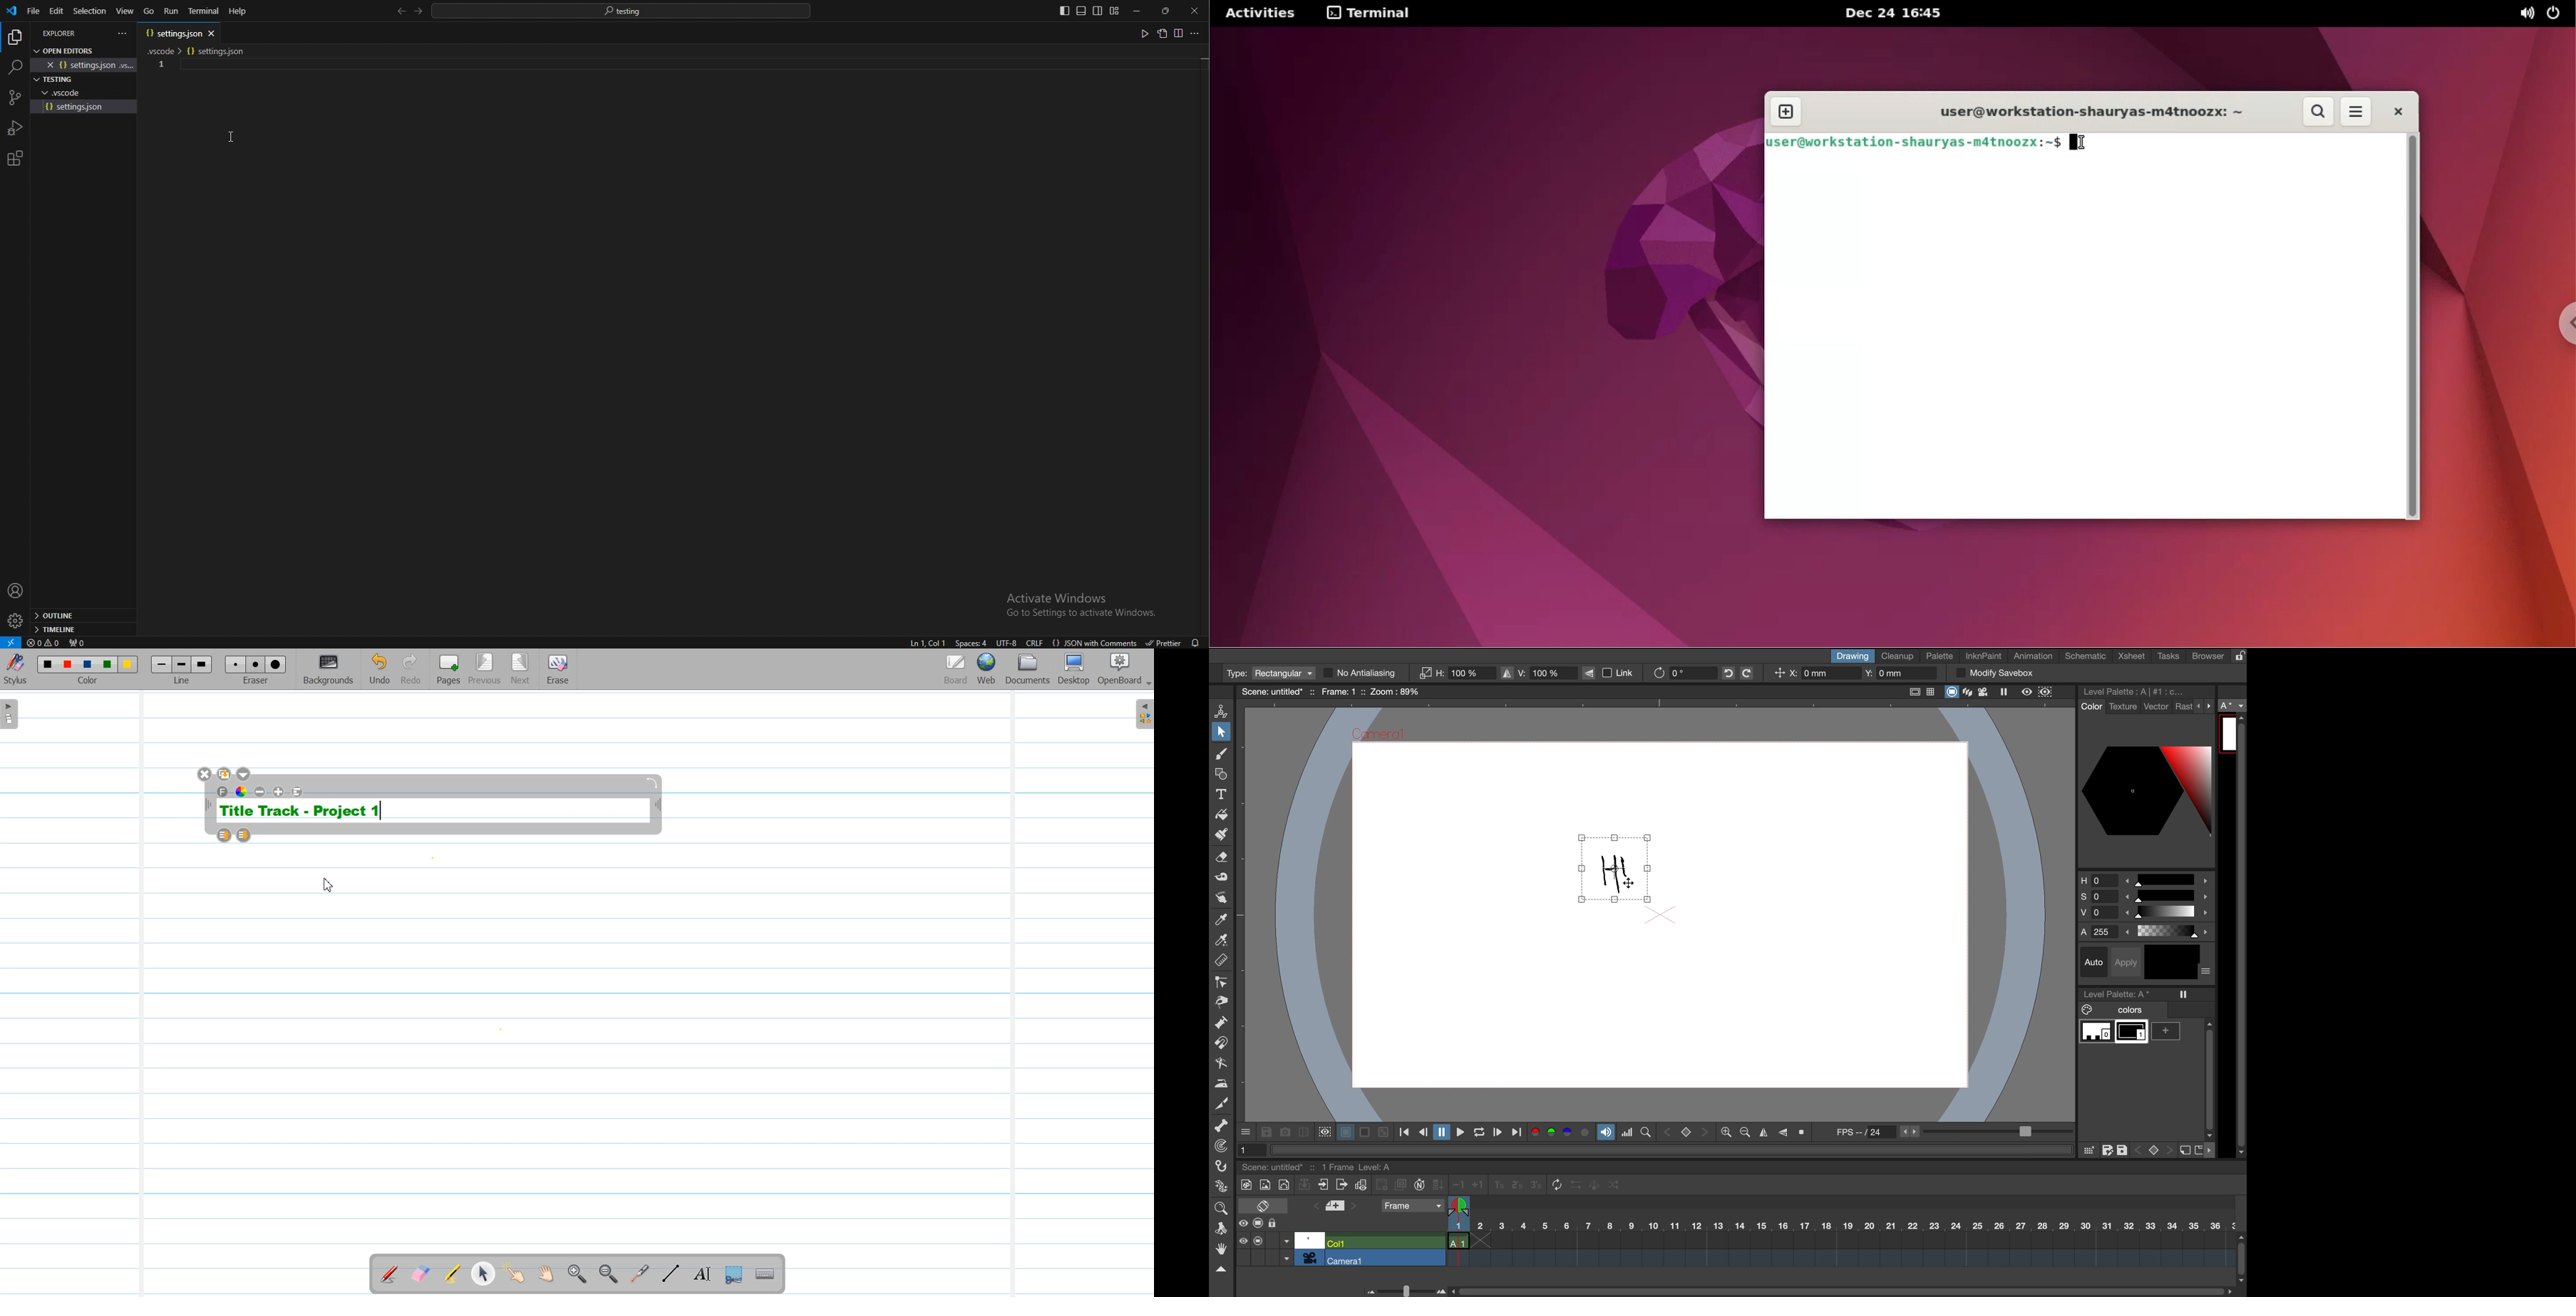 This screenshot has height=1316, width=2576. Describe the element at coordinates (67, 33) in the screenshot. I see `explorer` at that location.